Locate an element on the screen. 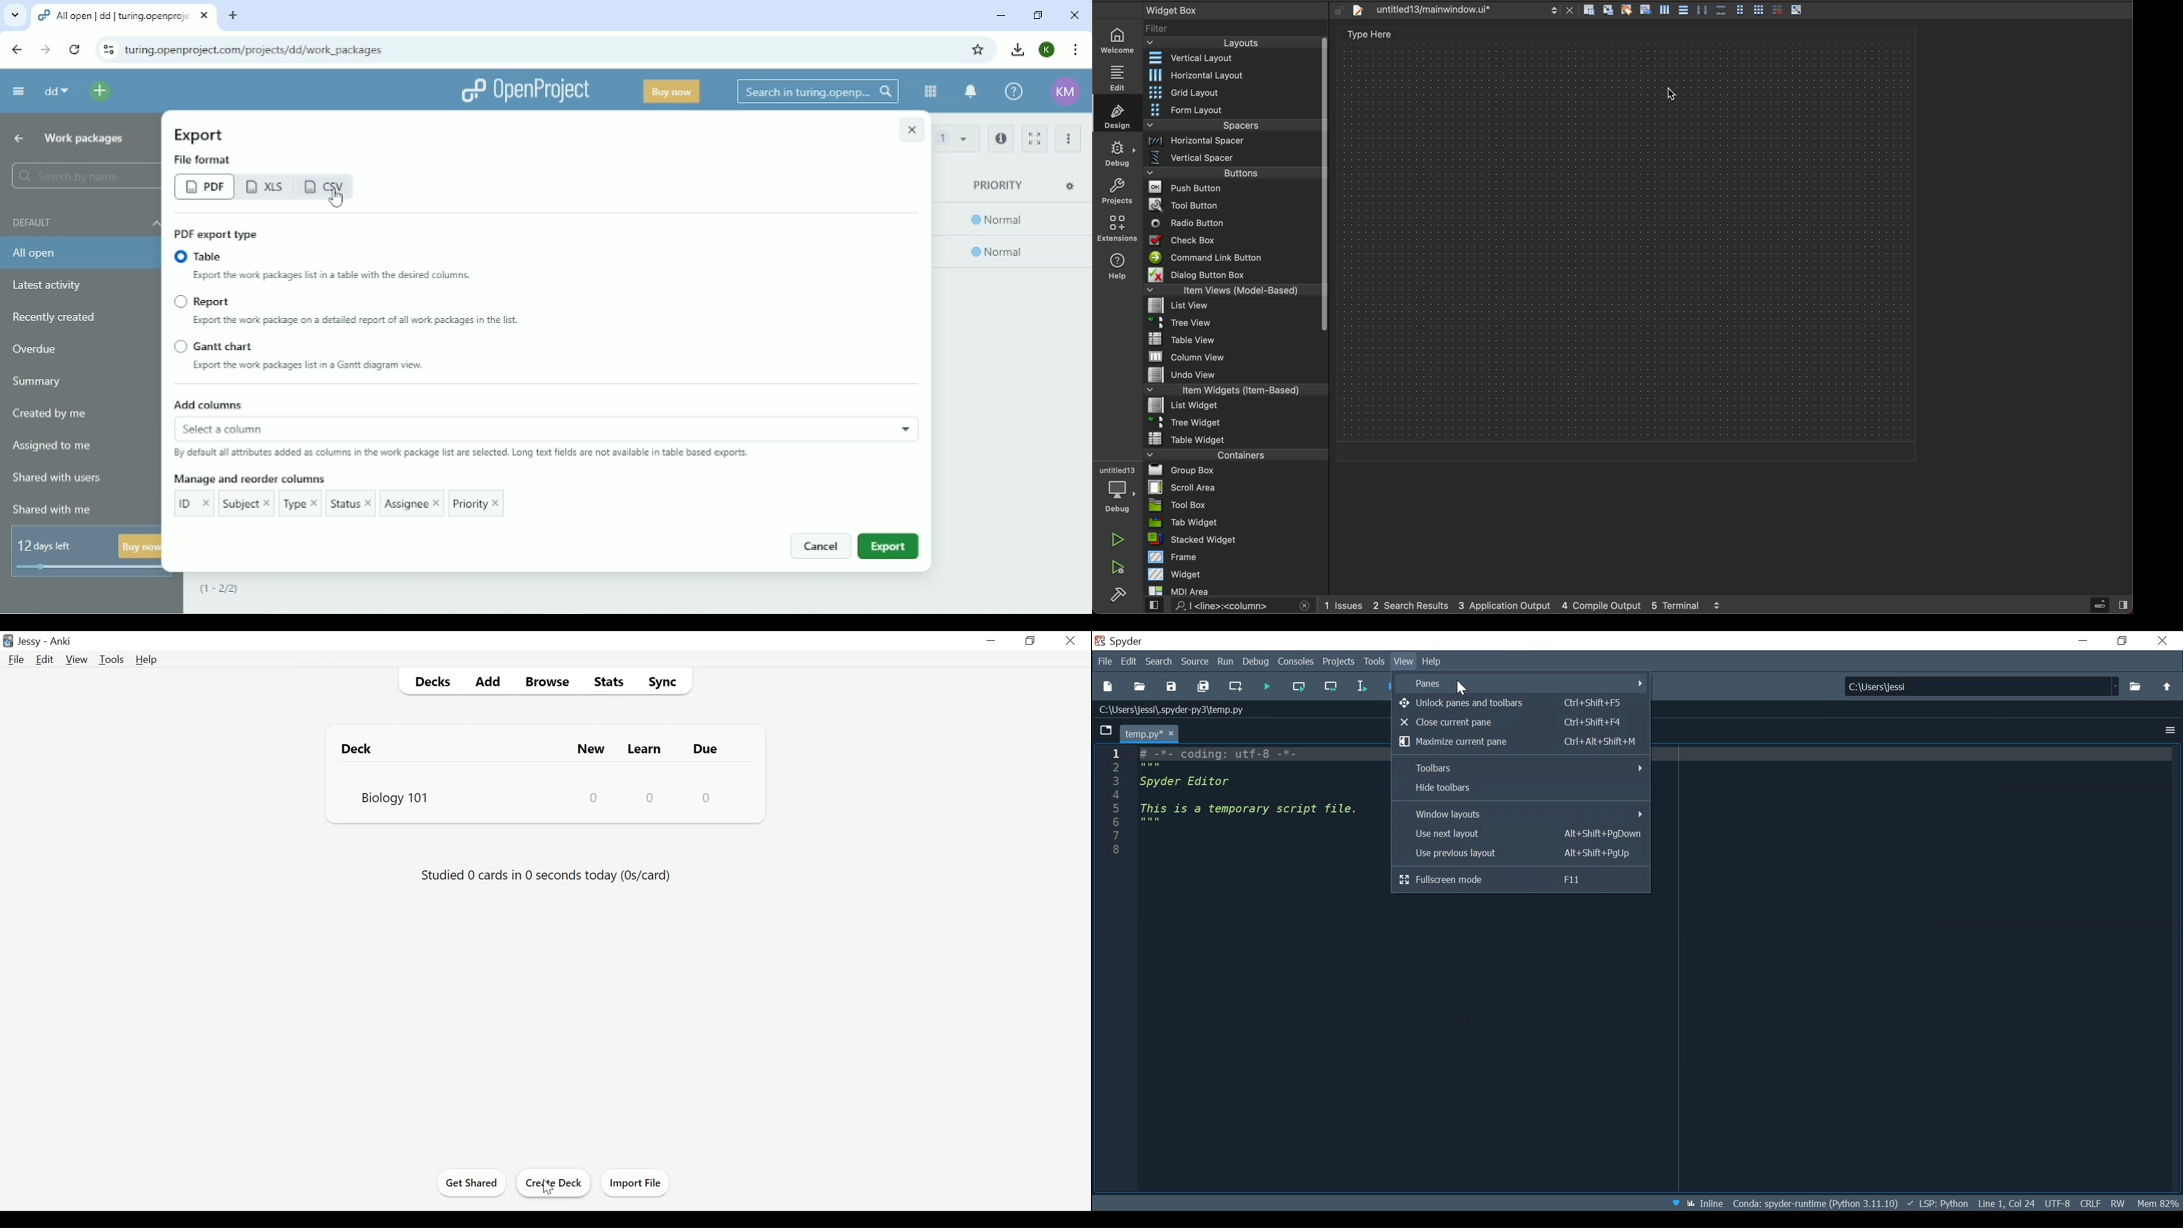  move up is located at coordinates (2165, 686).